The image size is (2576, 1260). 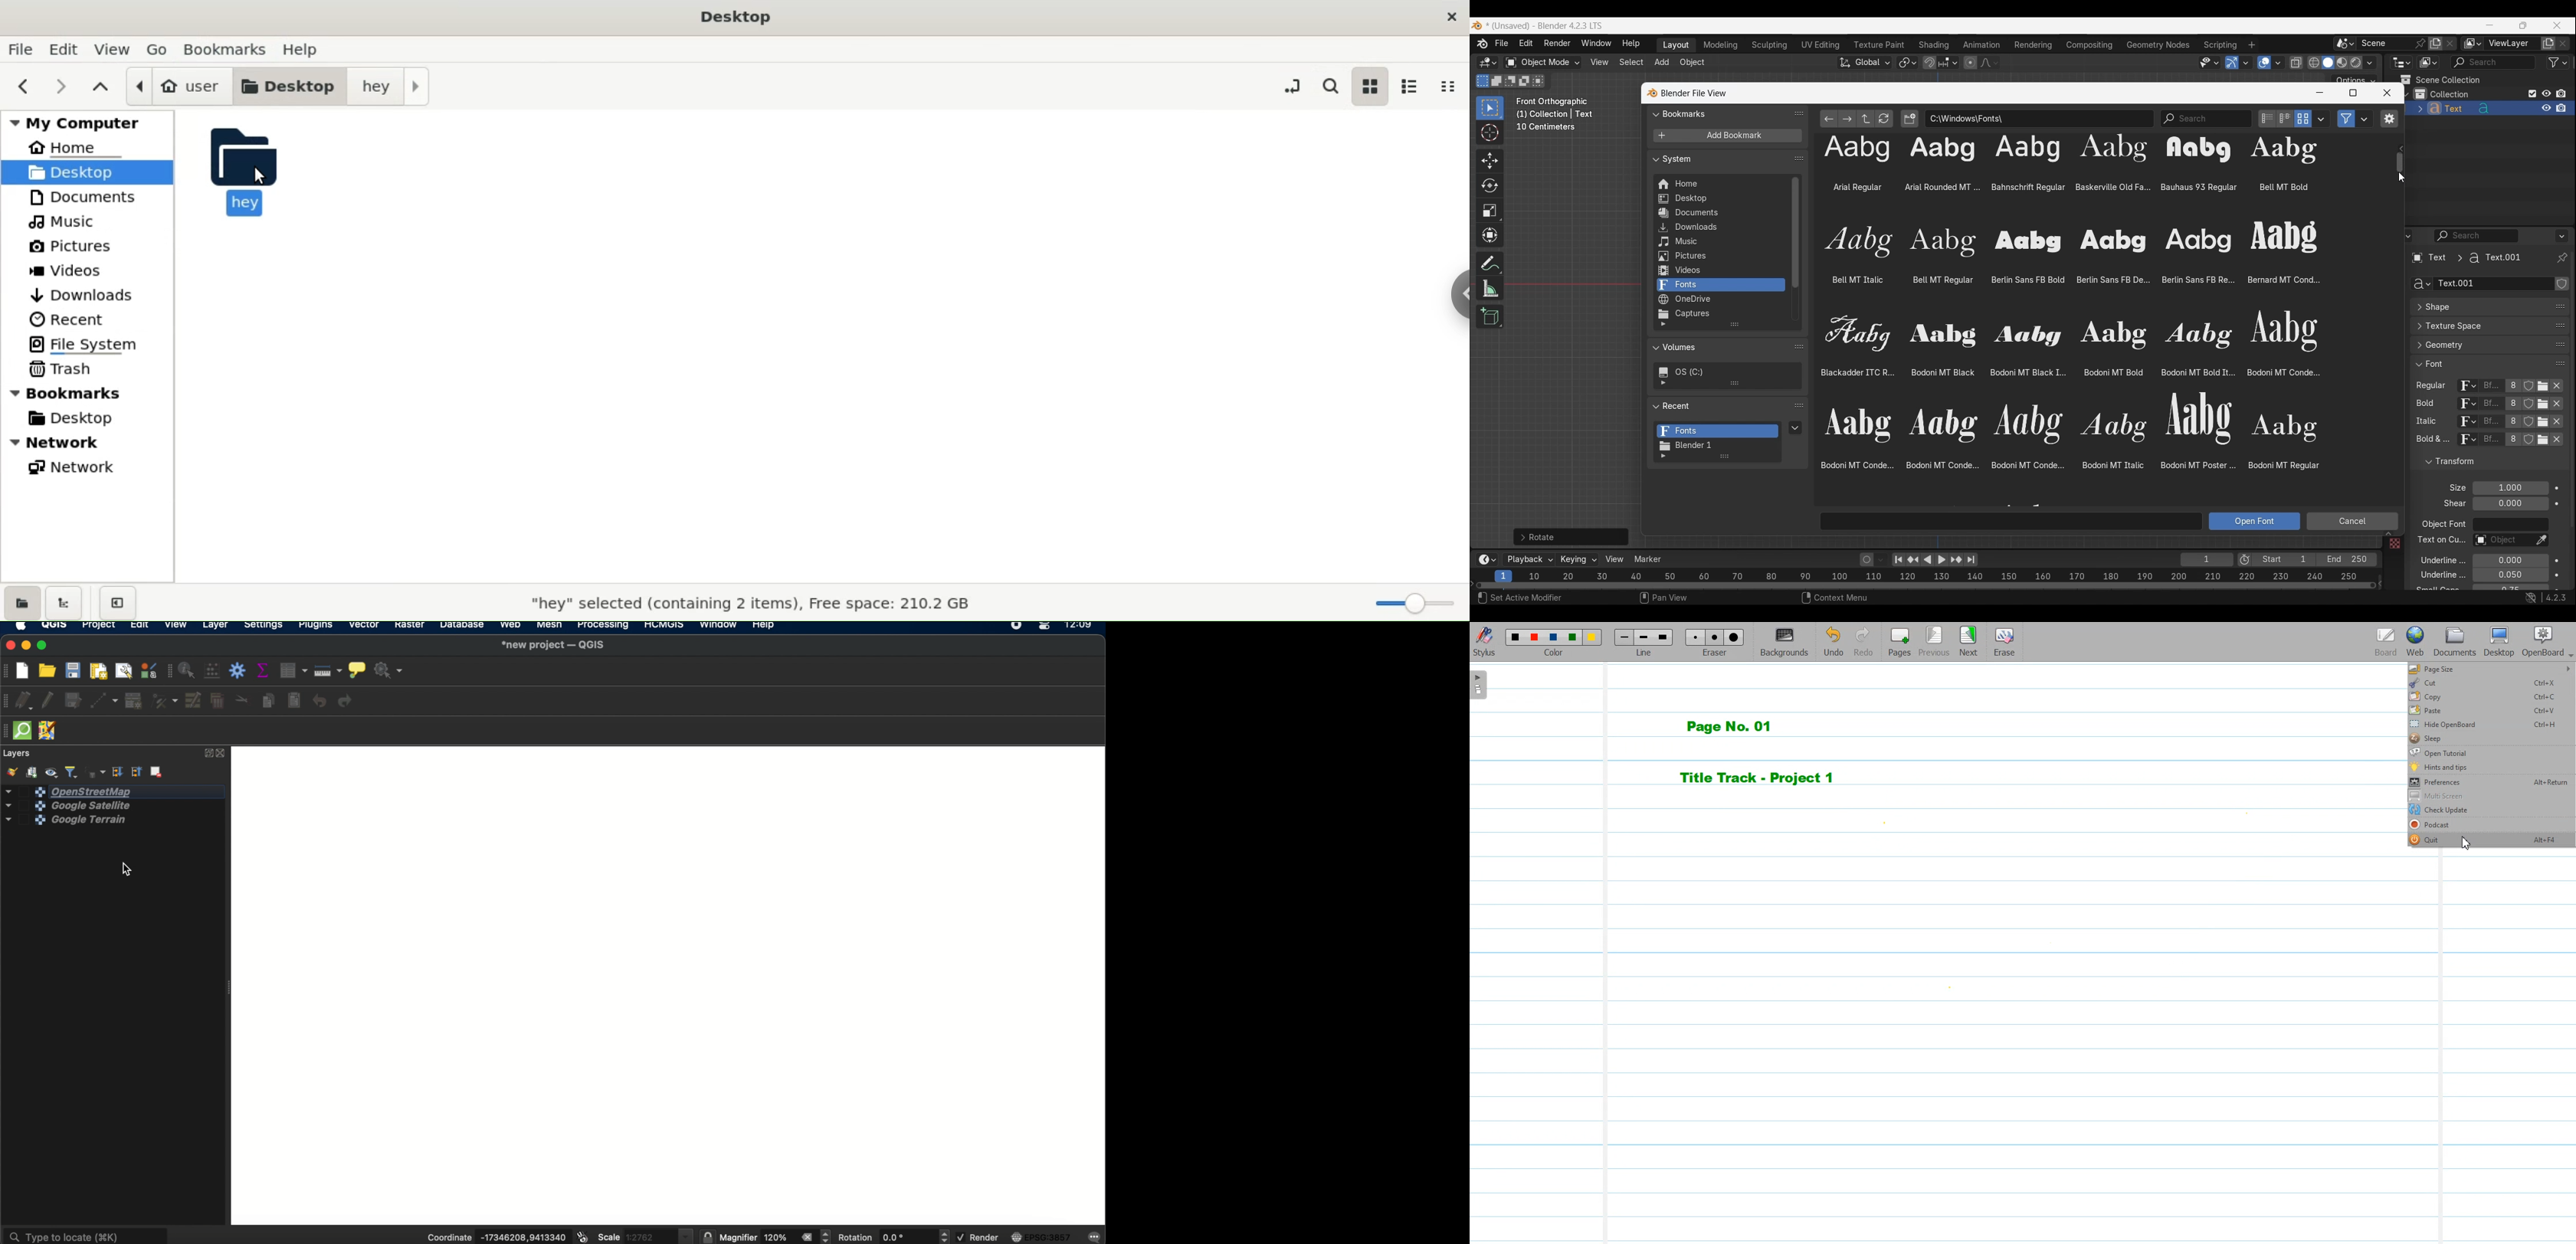 I want to click on Text object added to collection, so click(x=2490, y=109).